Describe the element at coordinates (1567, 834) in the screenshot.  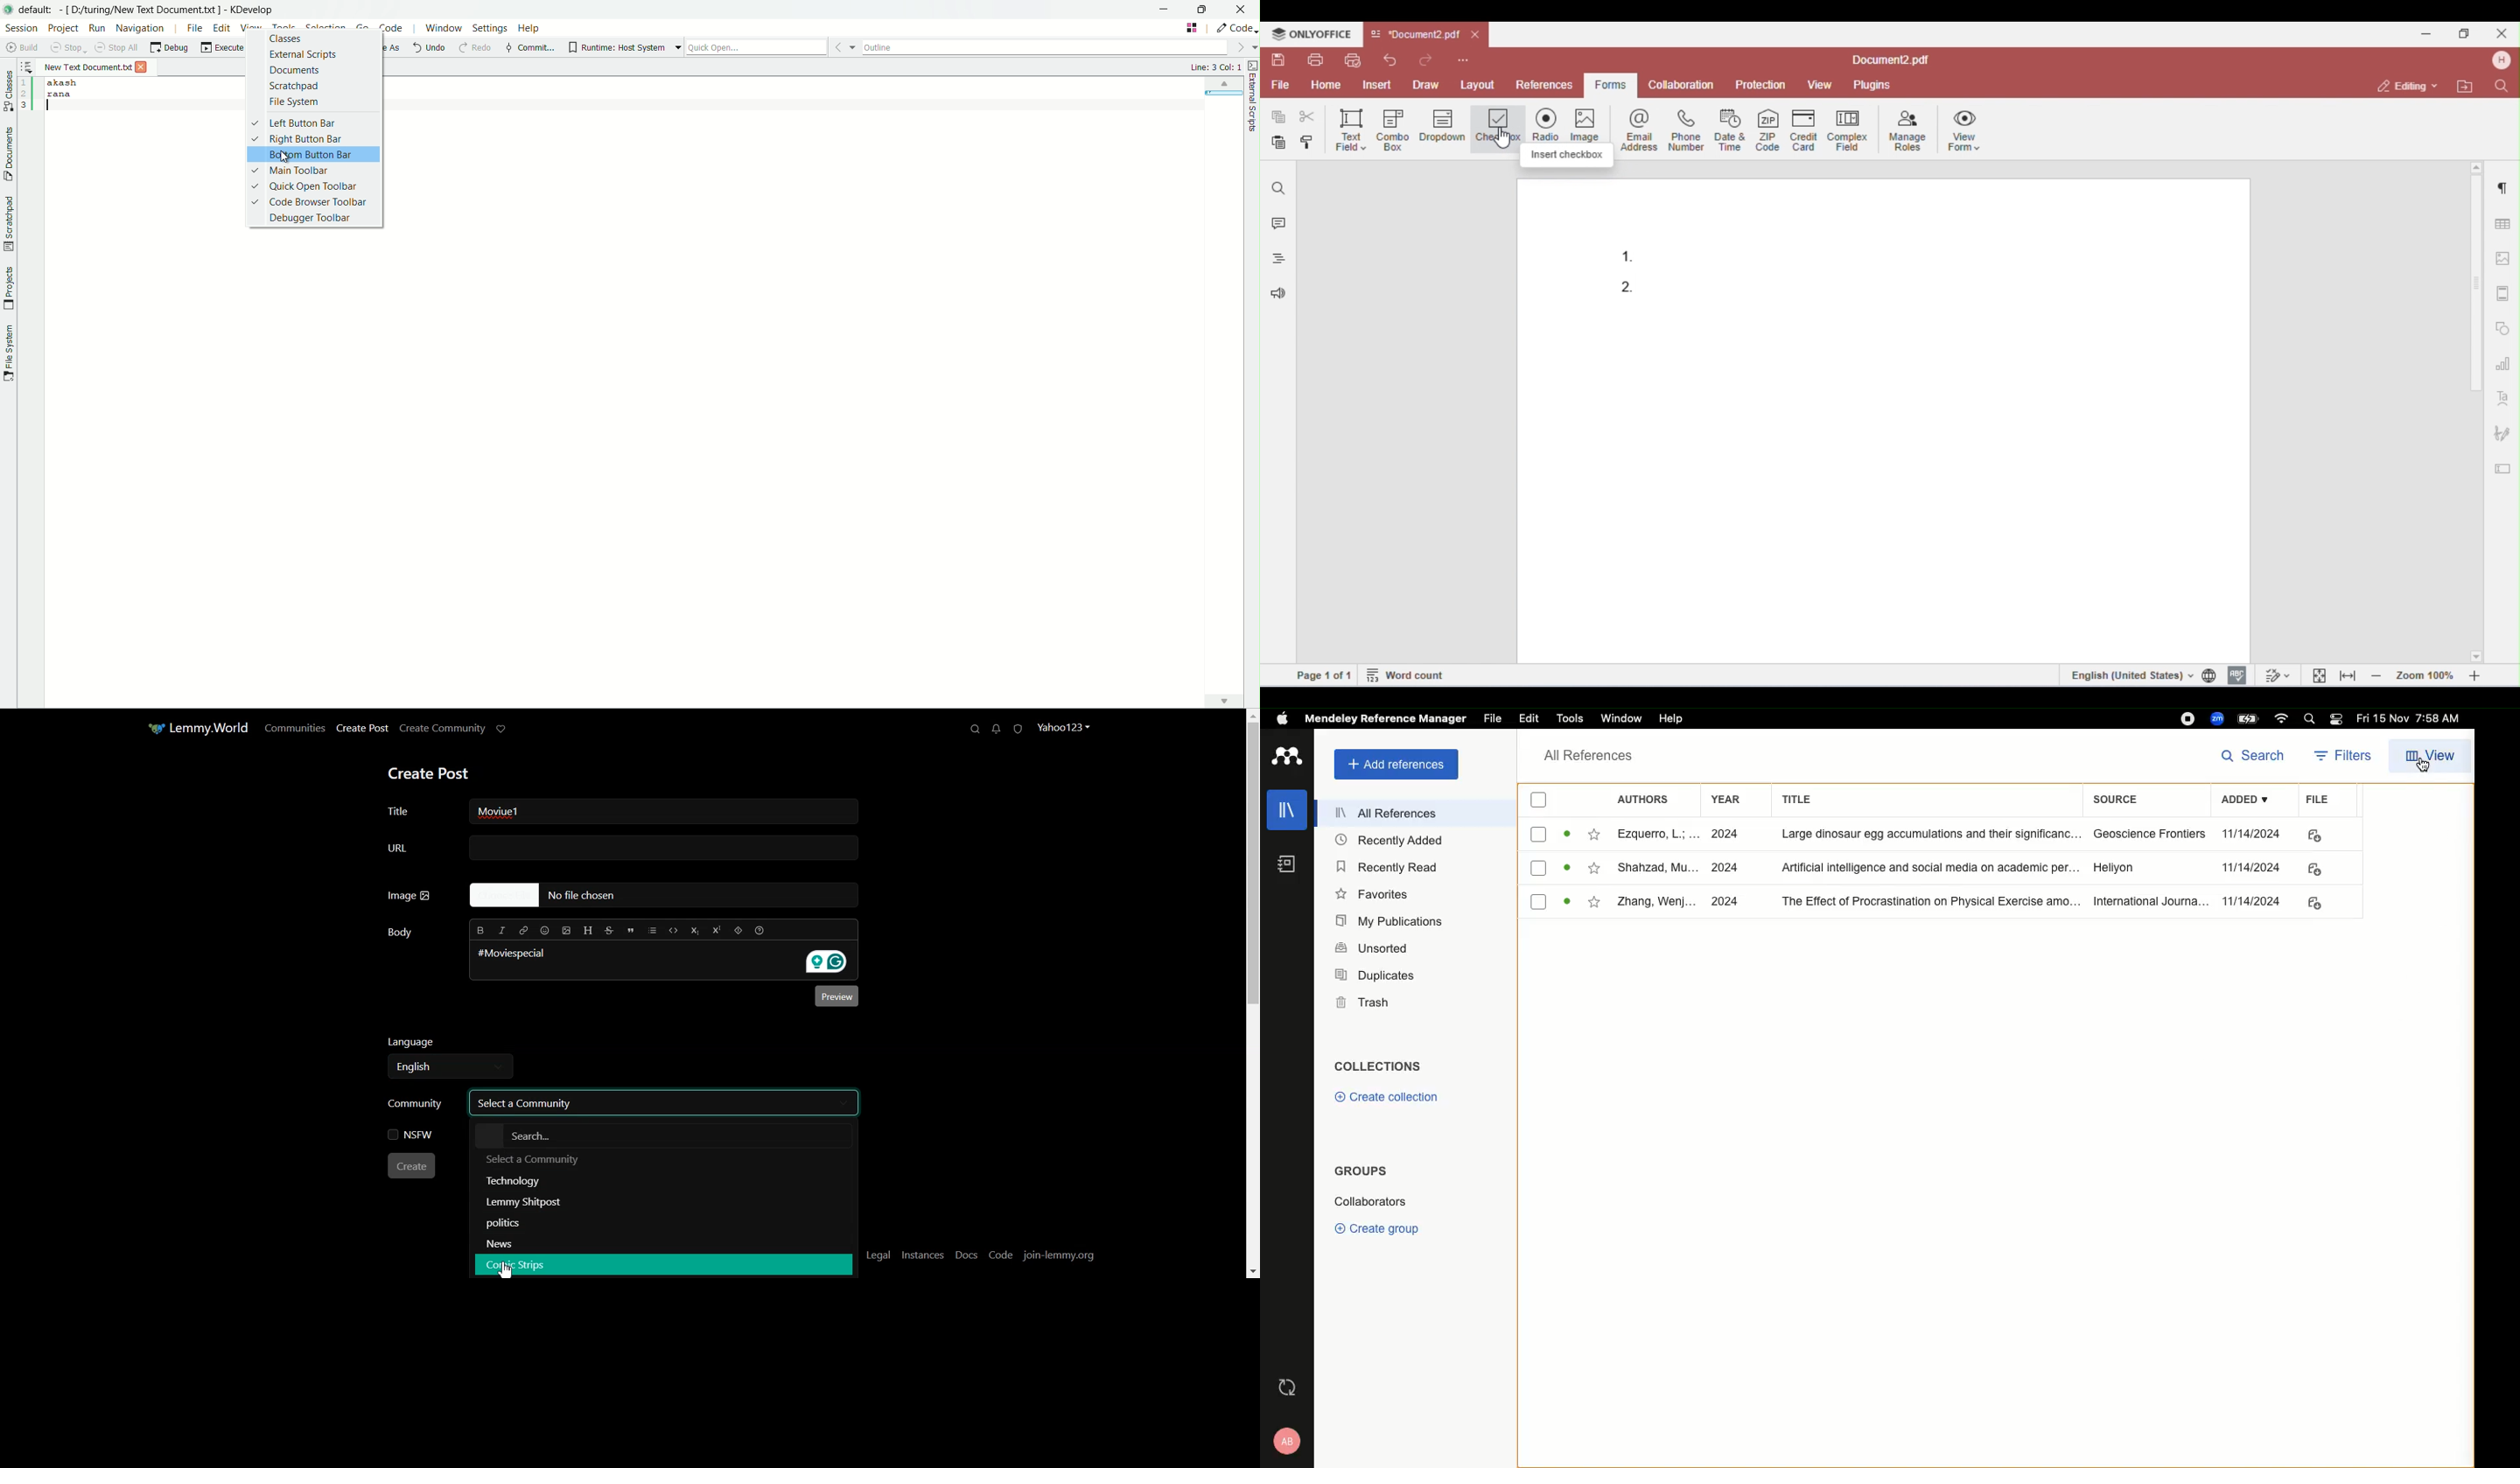
I see `Active` at that location.